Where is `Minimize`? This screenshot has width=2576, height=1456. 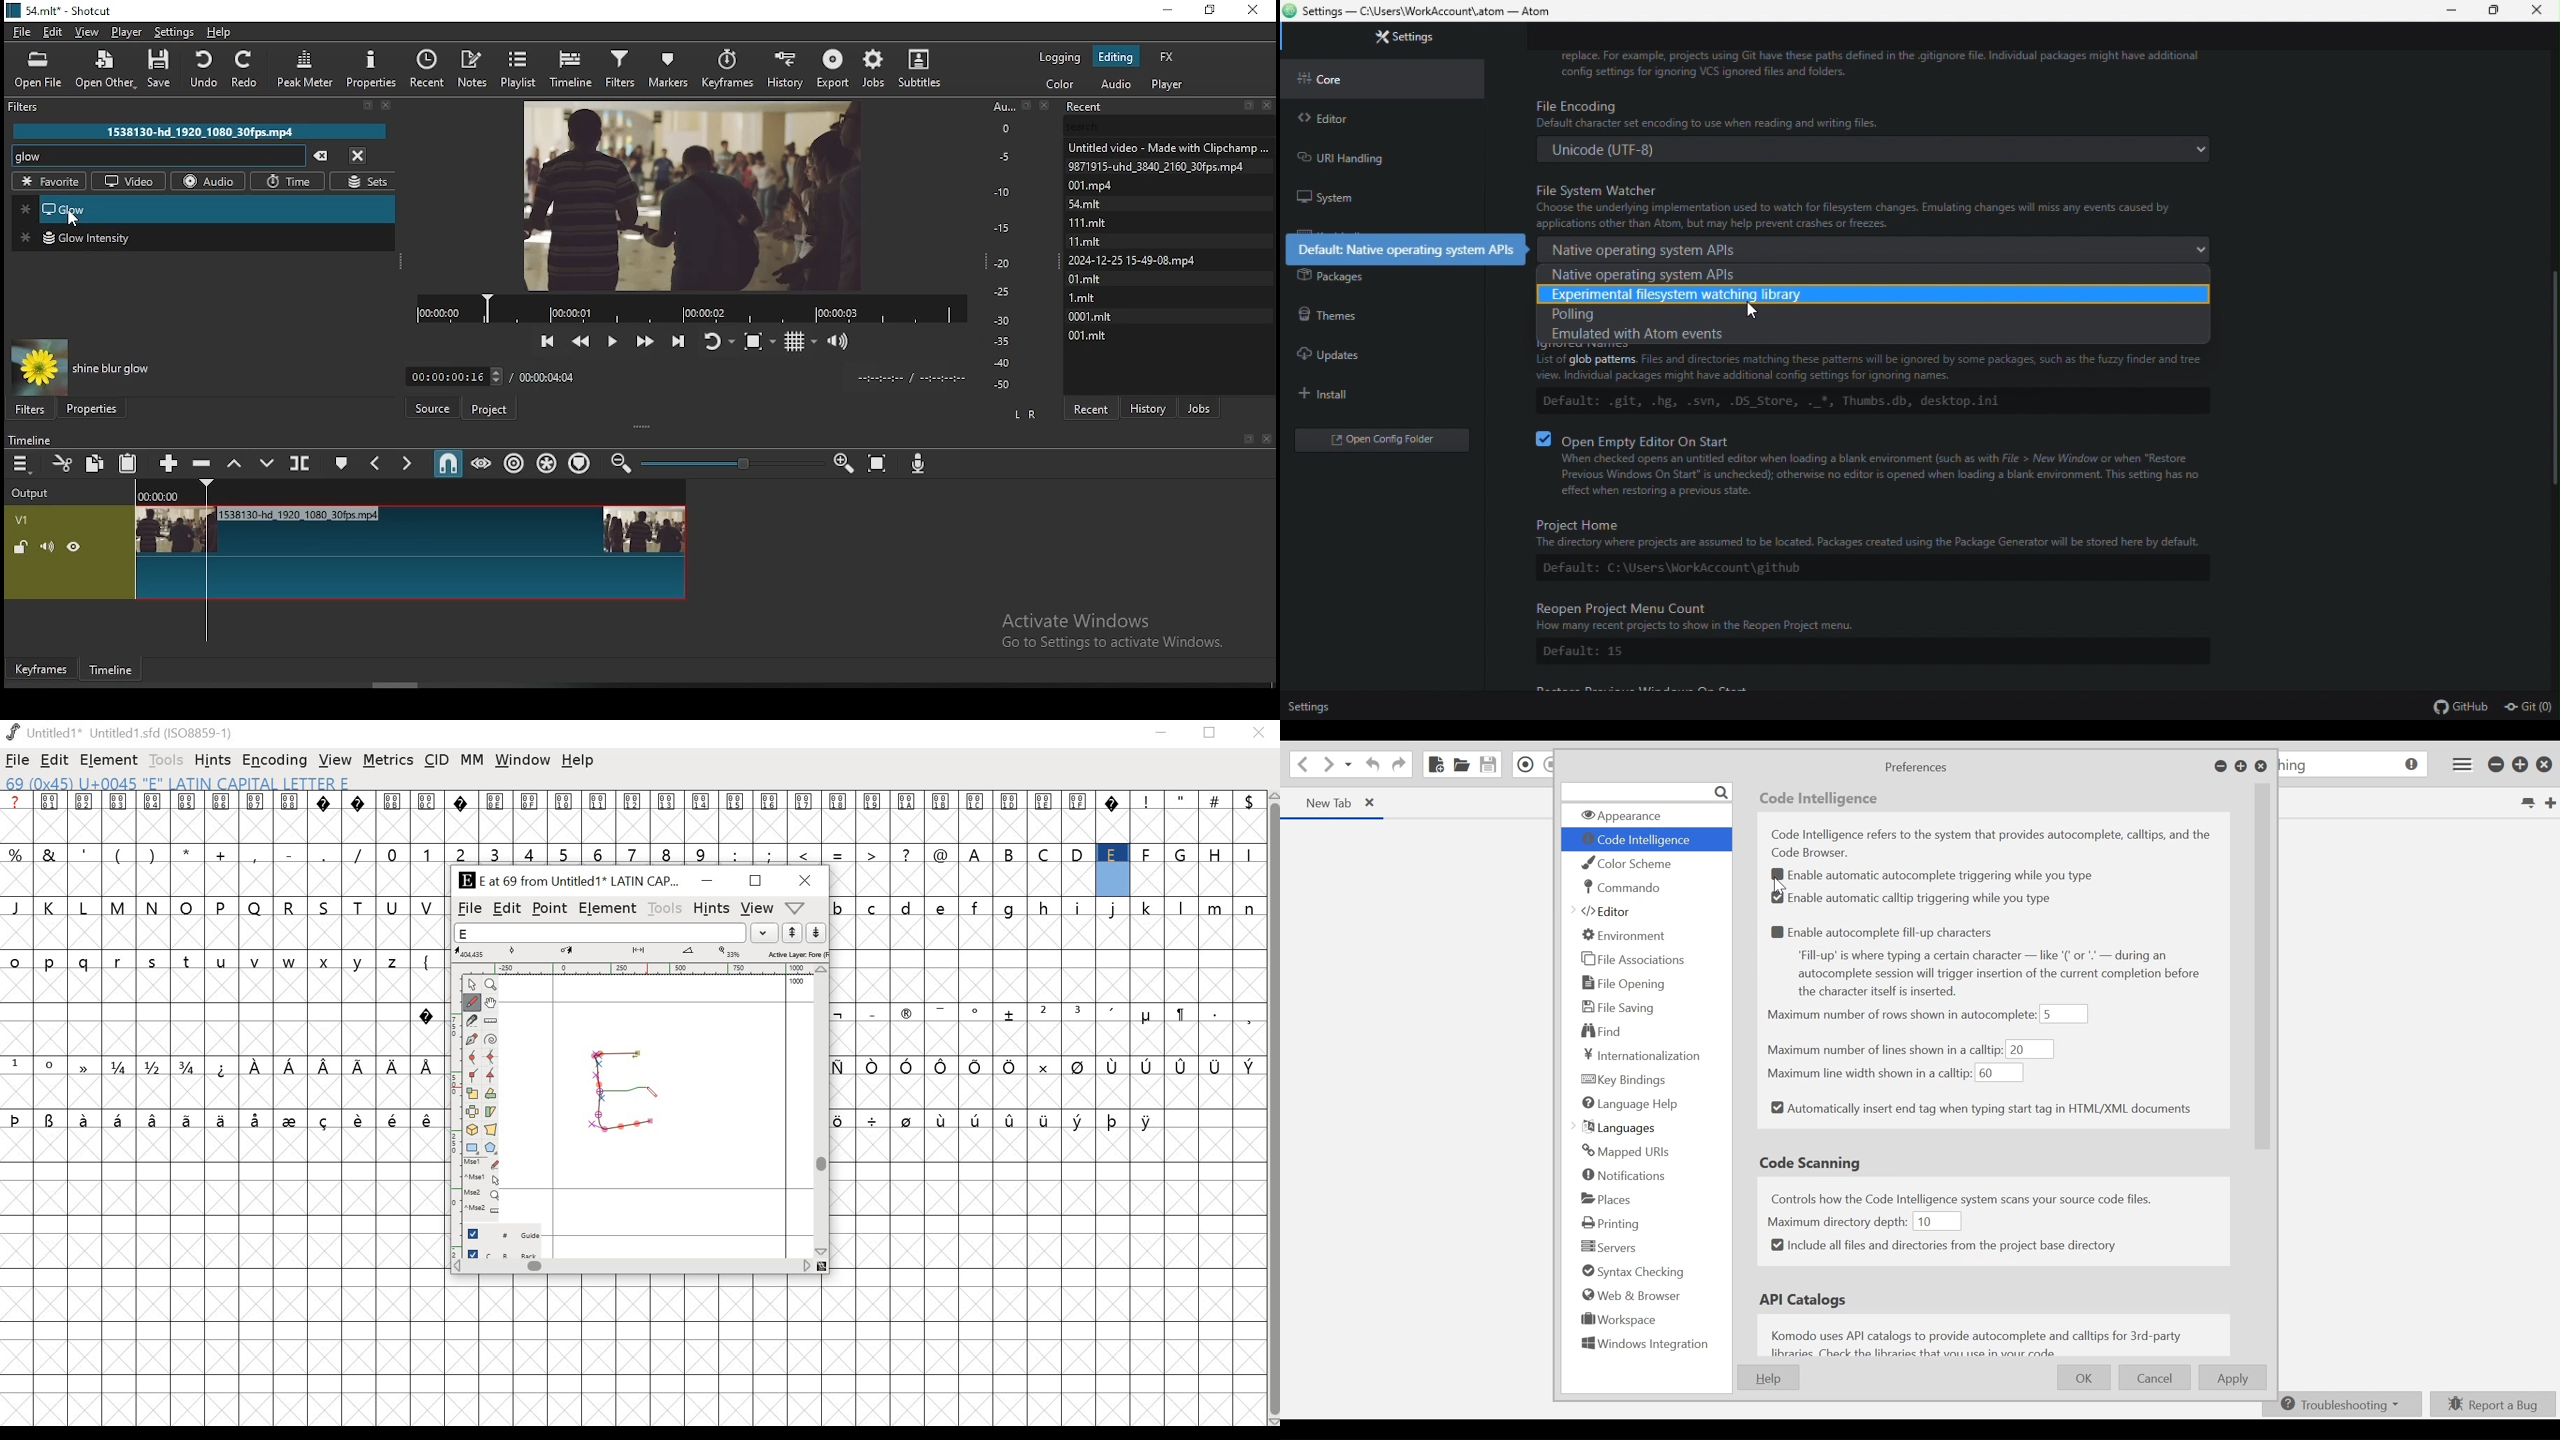
Minimize is located at coordinates (2452, 10).